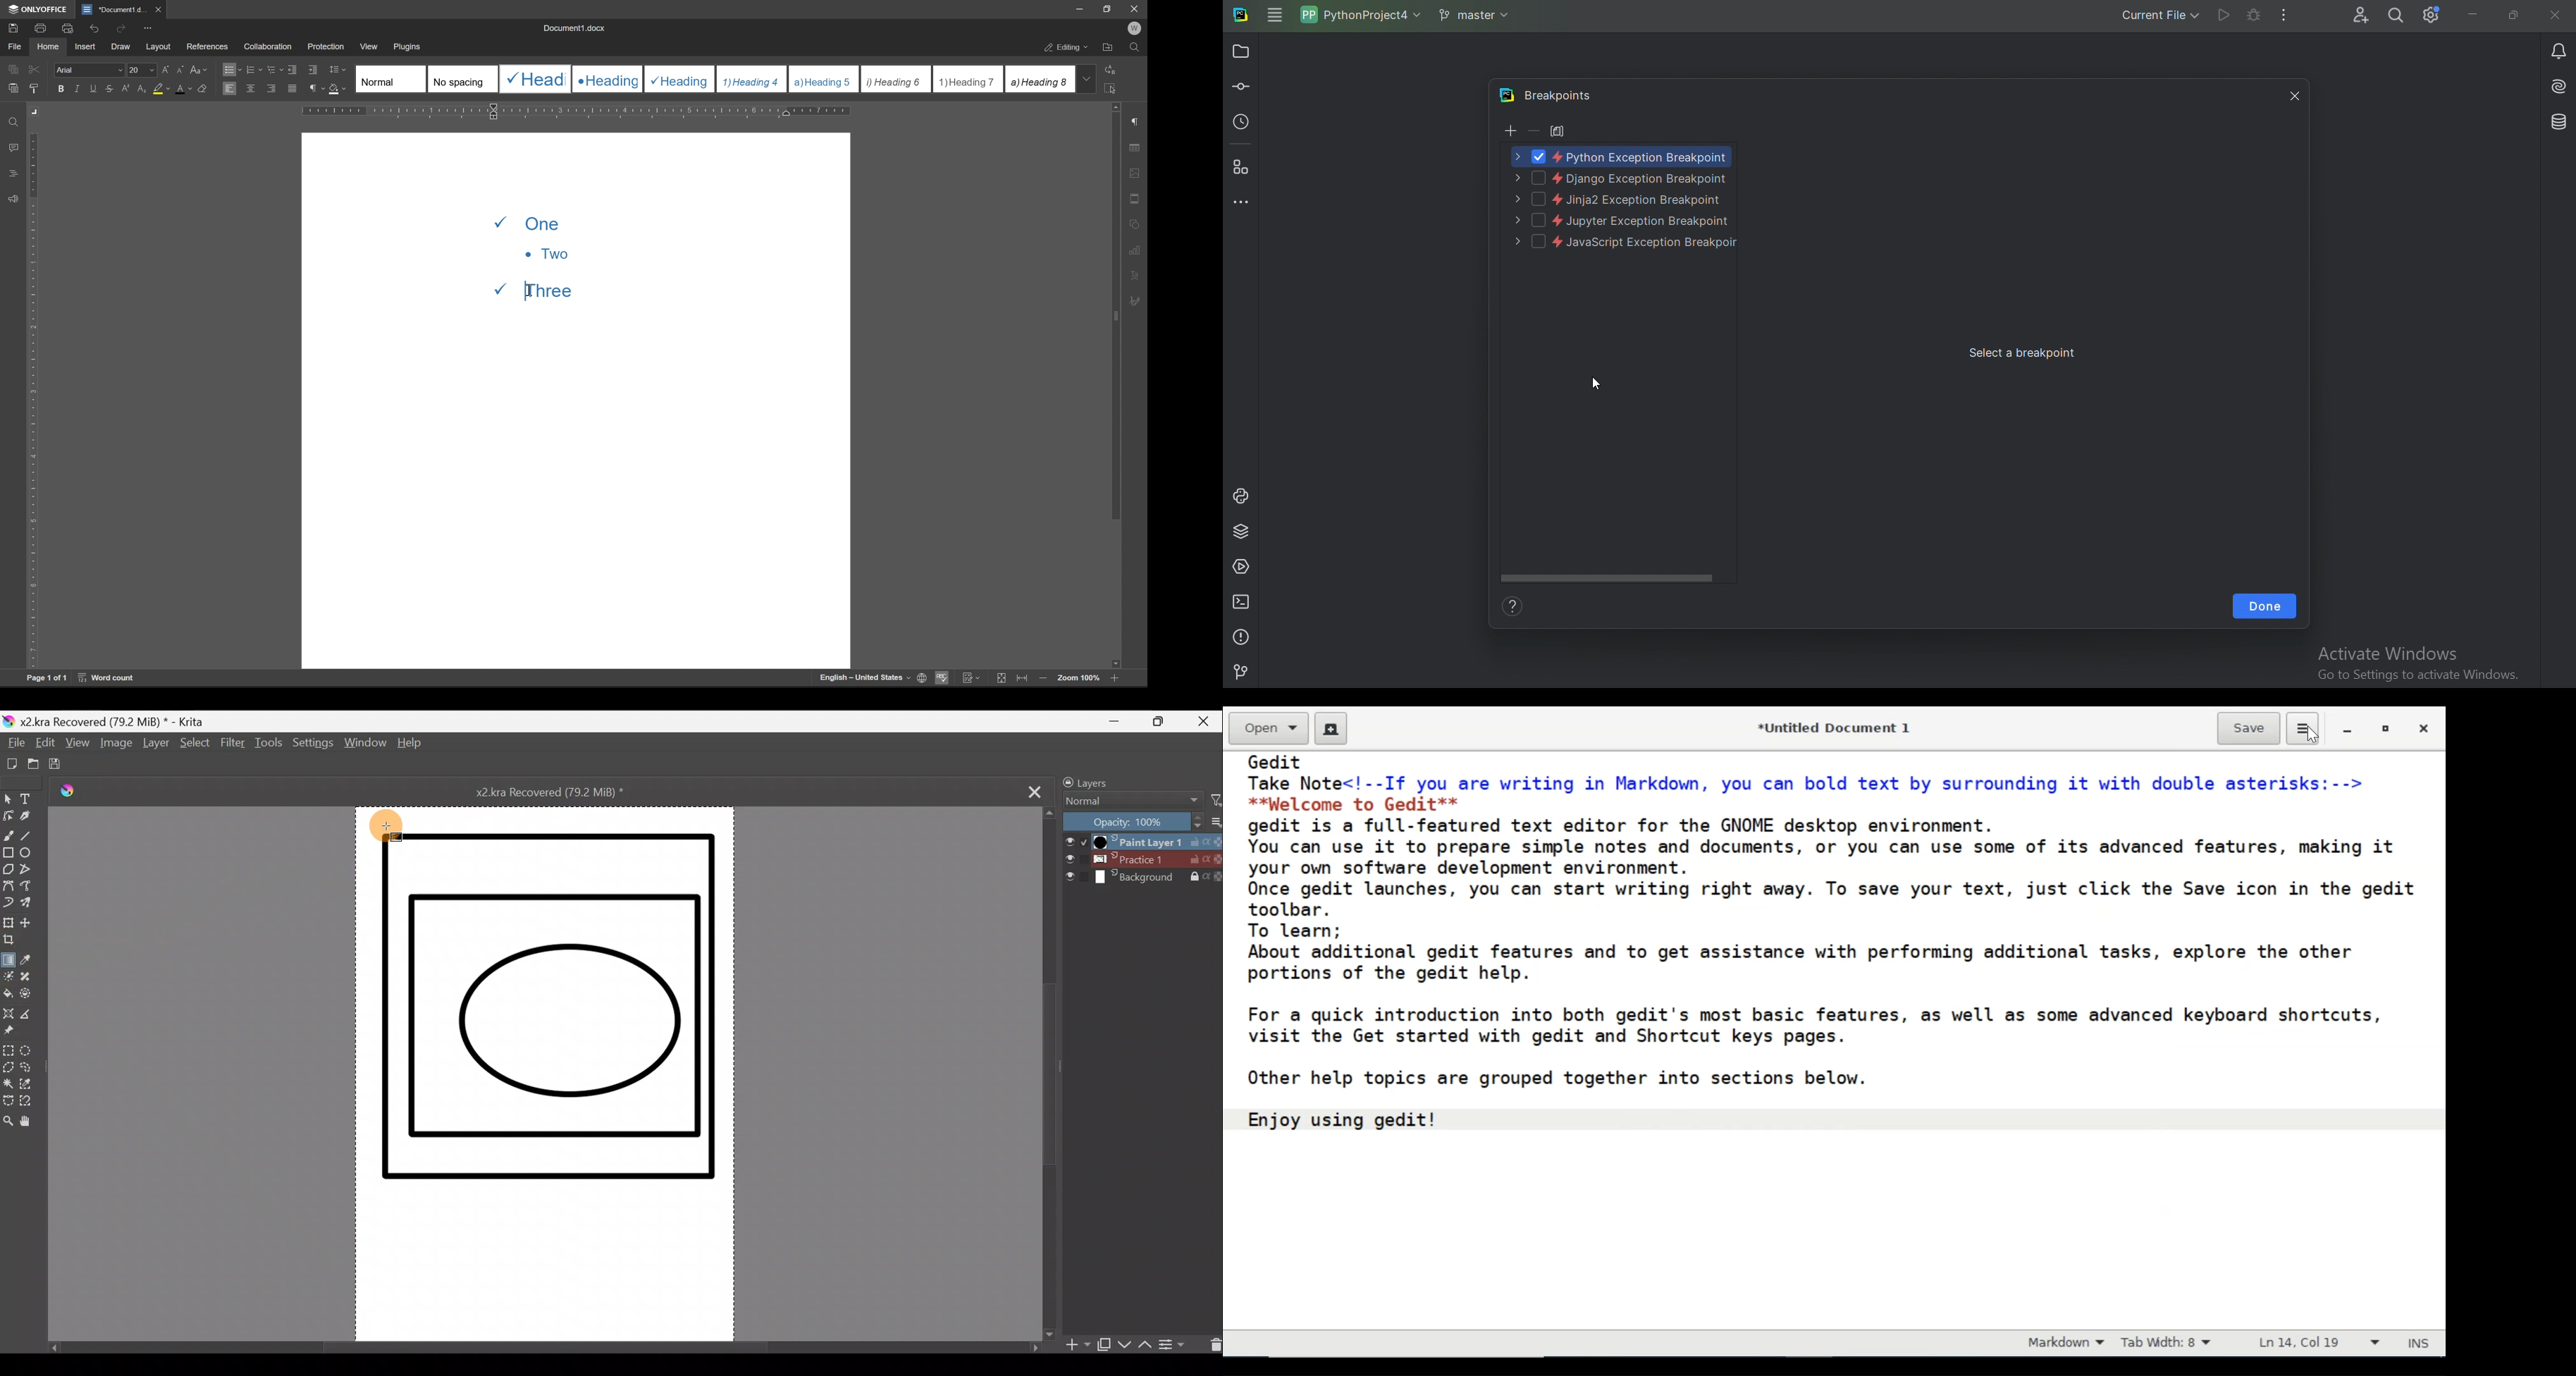 The height and width of the screenshot is (1400, 2576). What do you see at coordinates (271, 47) in the screenshot?
I see `collaboration` at bounding box center [271, 47].